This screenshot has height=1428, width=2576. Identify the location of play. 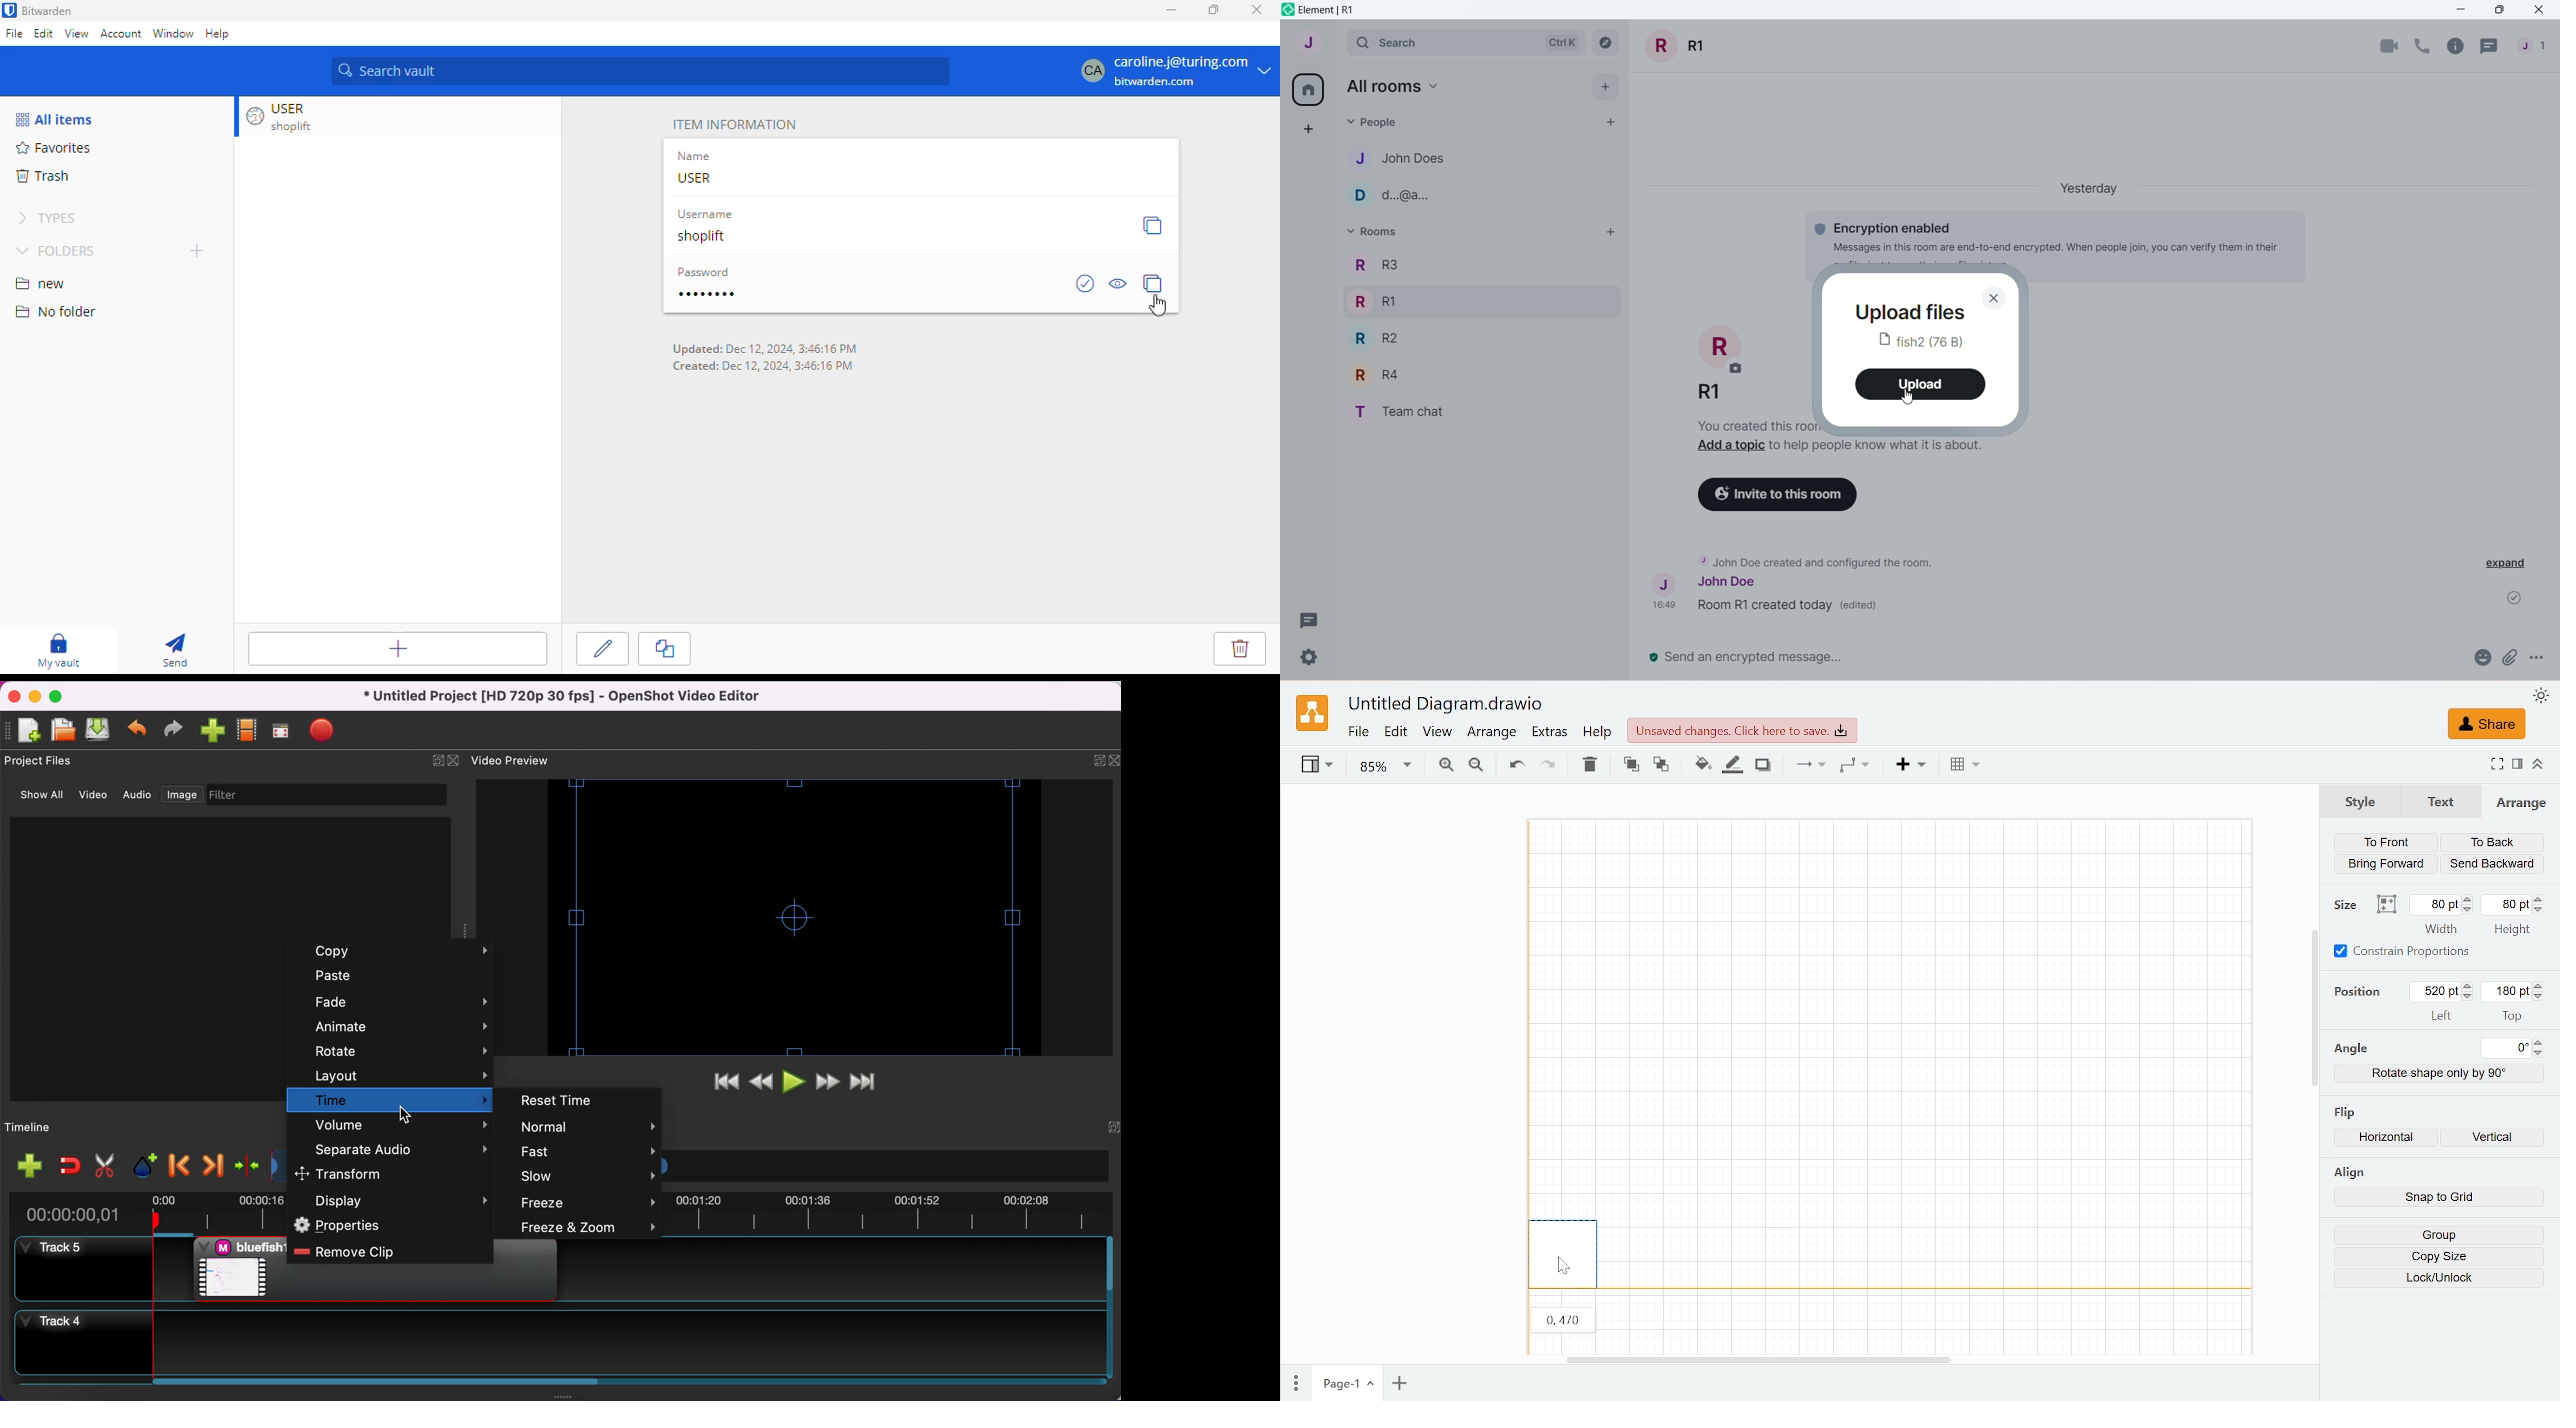
(793, 1083).